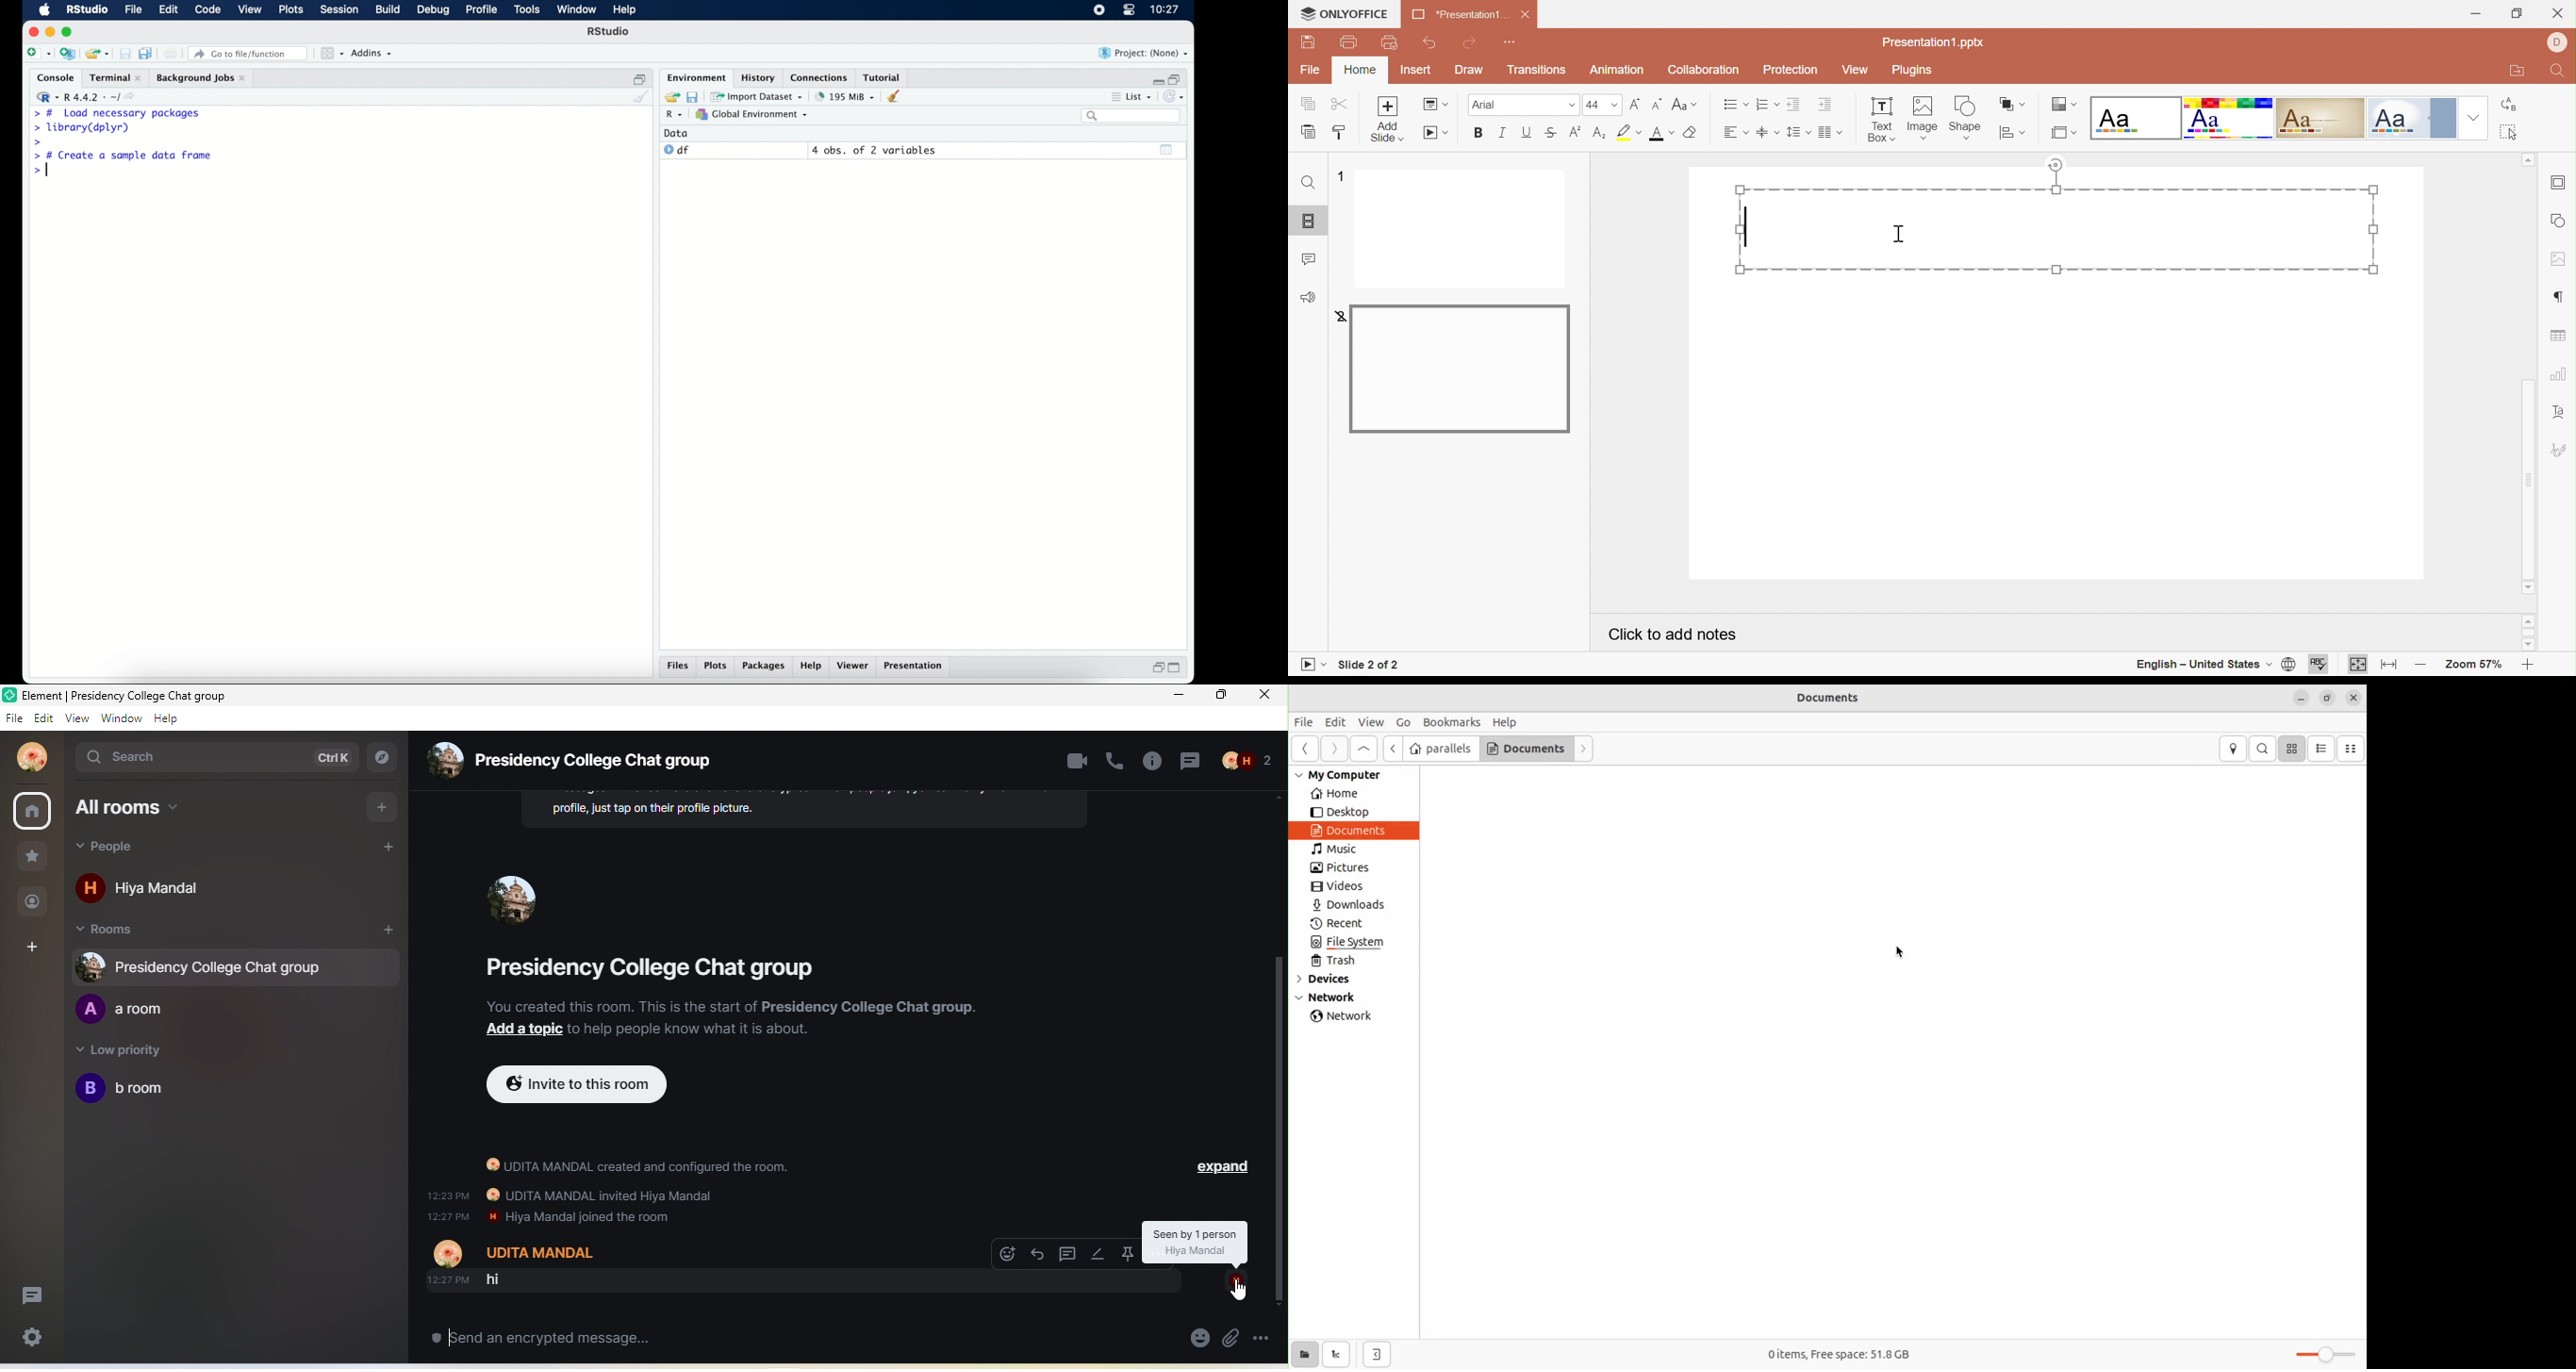 Image resolution: width=2576 pixels, height=1372 pixels. Describe the element at coordinates (1165, 10) in the screenshot. I see `10.27` at that location.